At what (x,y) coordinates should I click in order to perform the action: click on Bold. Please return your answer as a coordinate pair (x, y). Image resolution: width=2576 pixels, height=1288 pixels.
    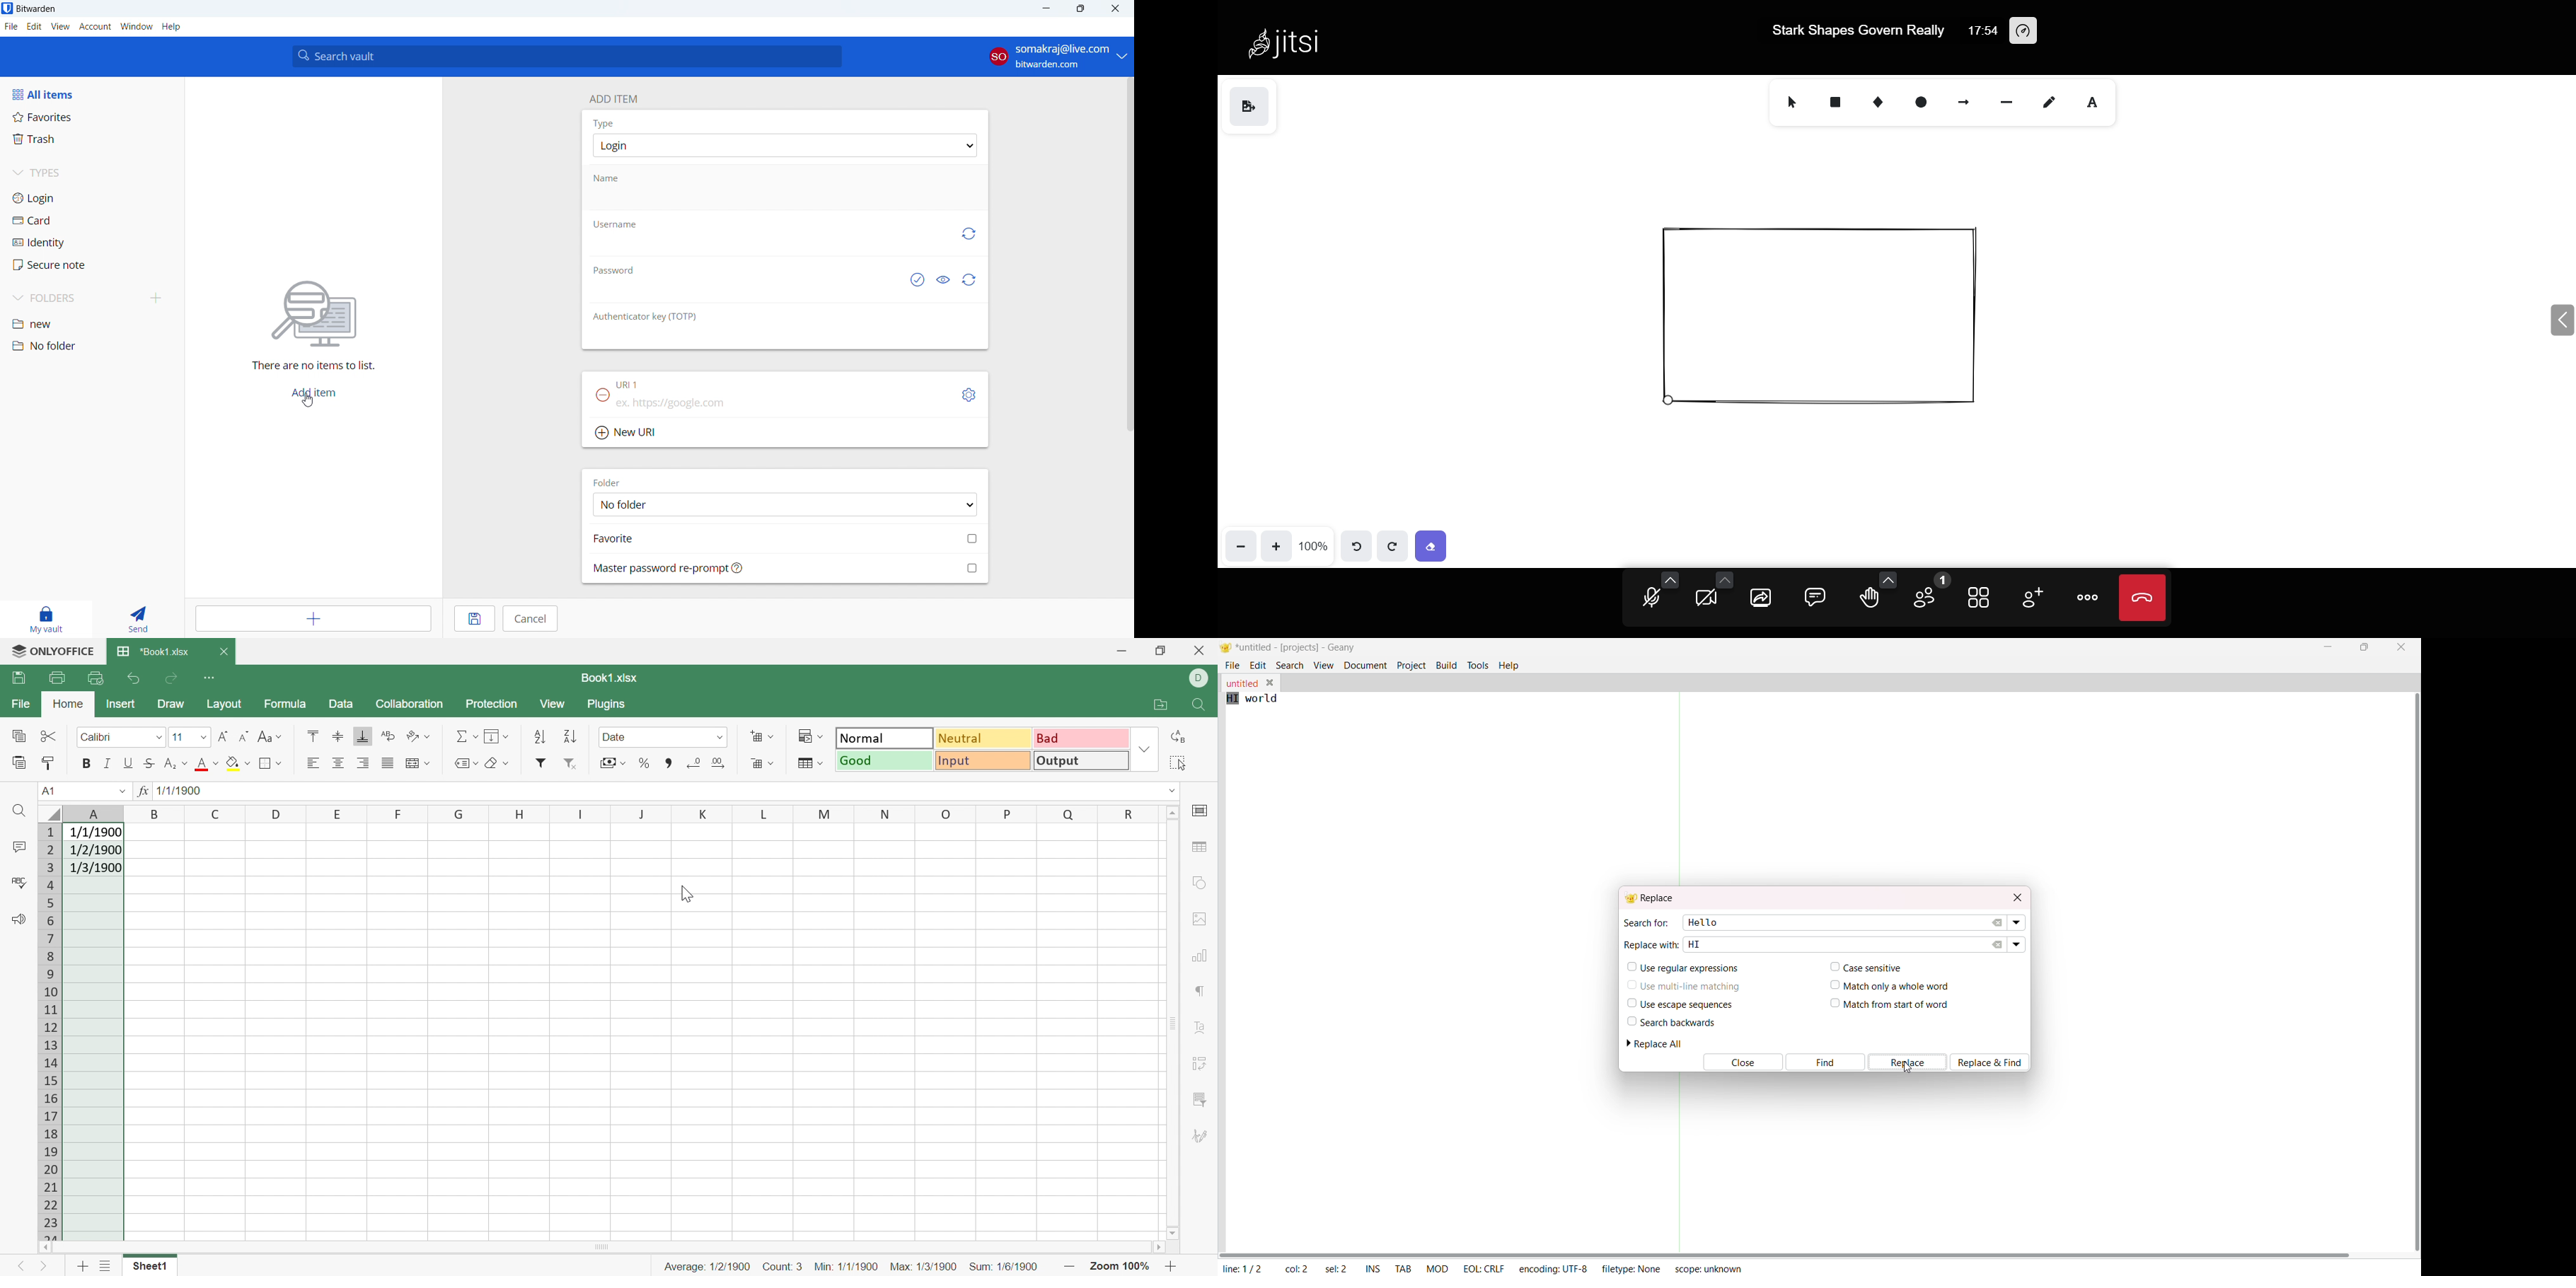
    Looking at the image, I should click on (88, 762).